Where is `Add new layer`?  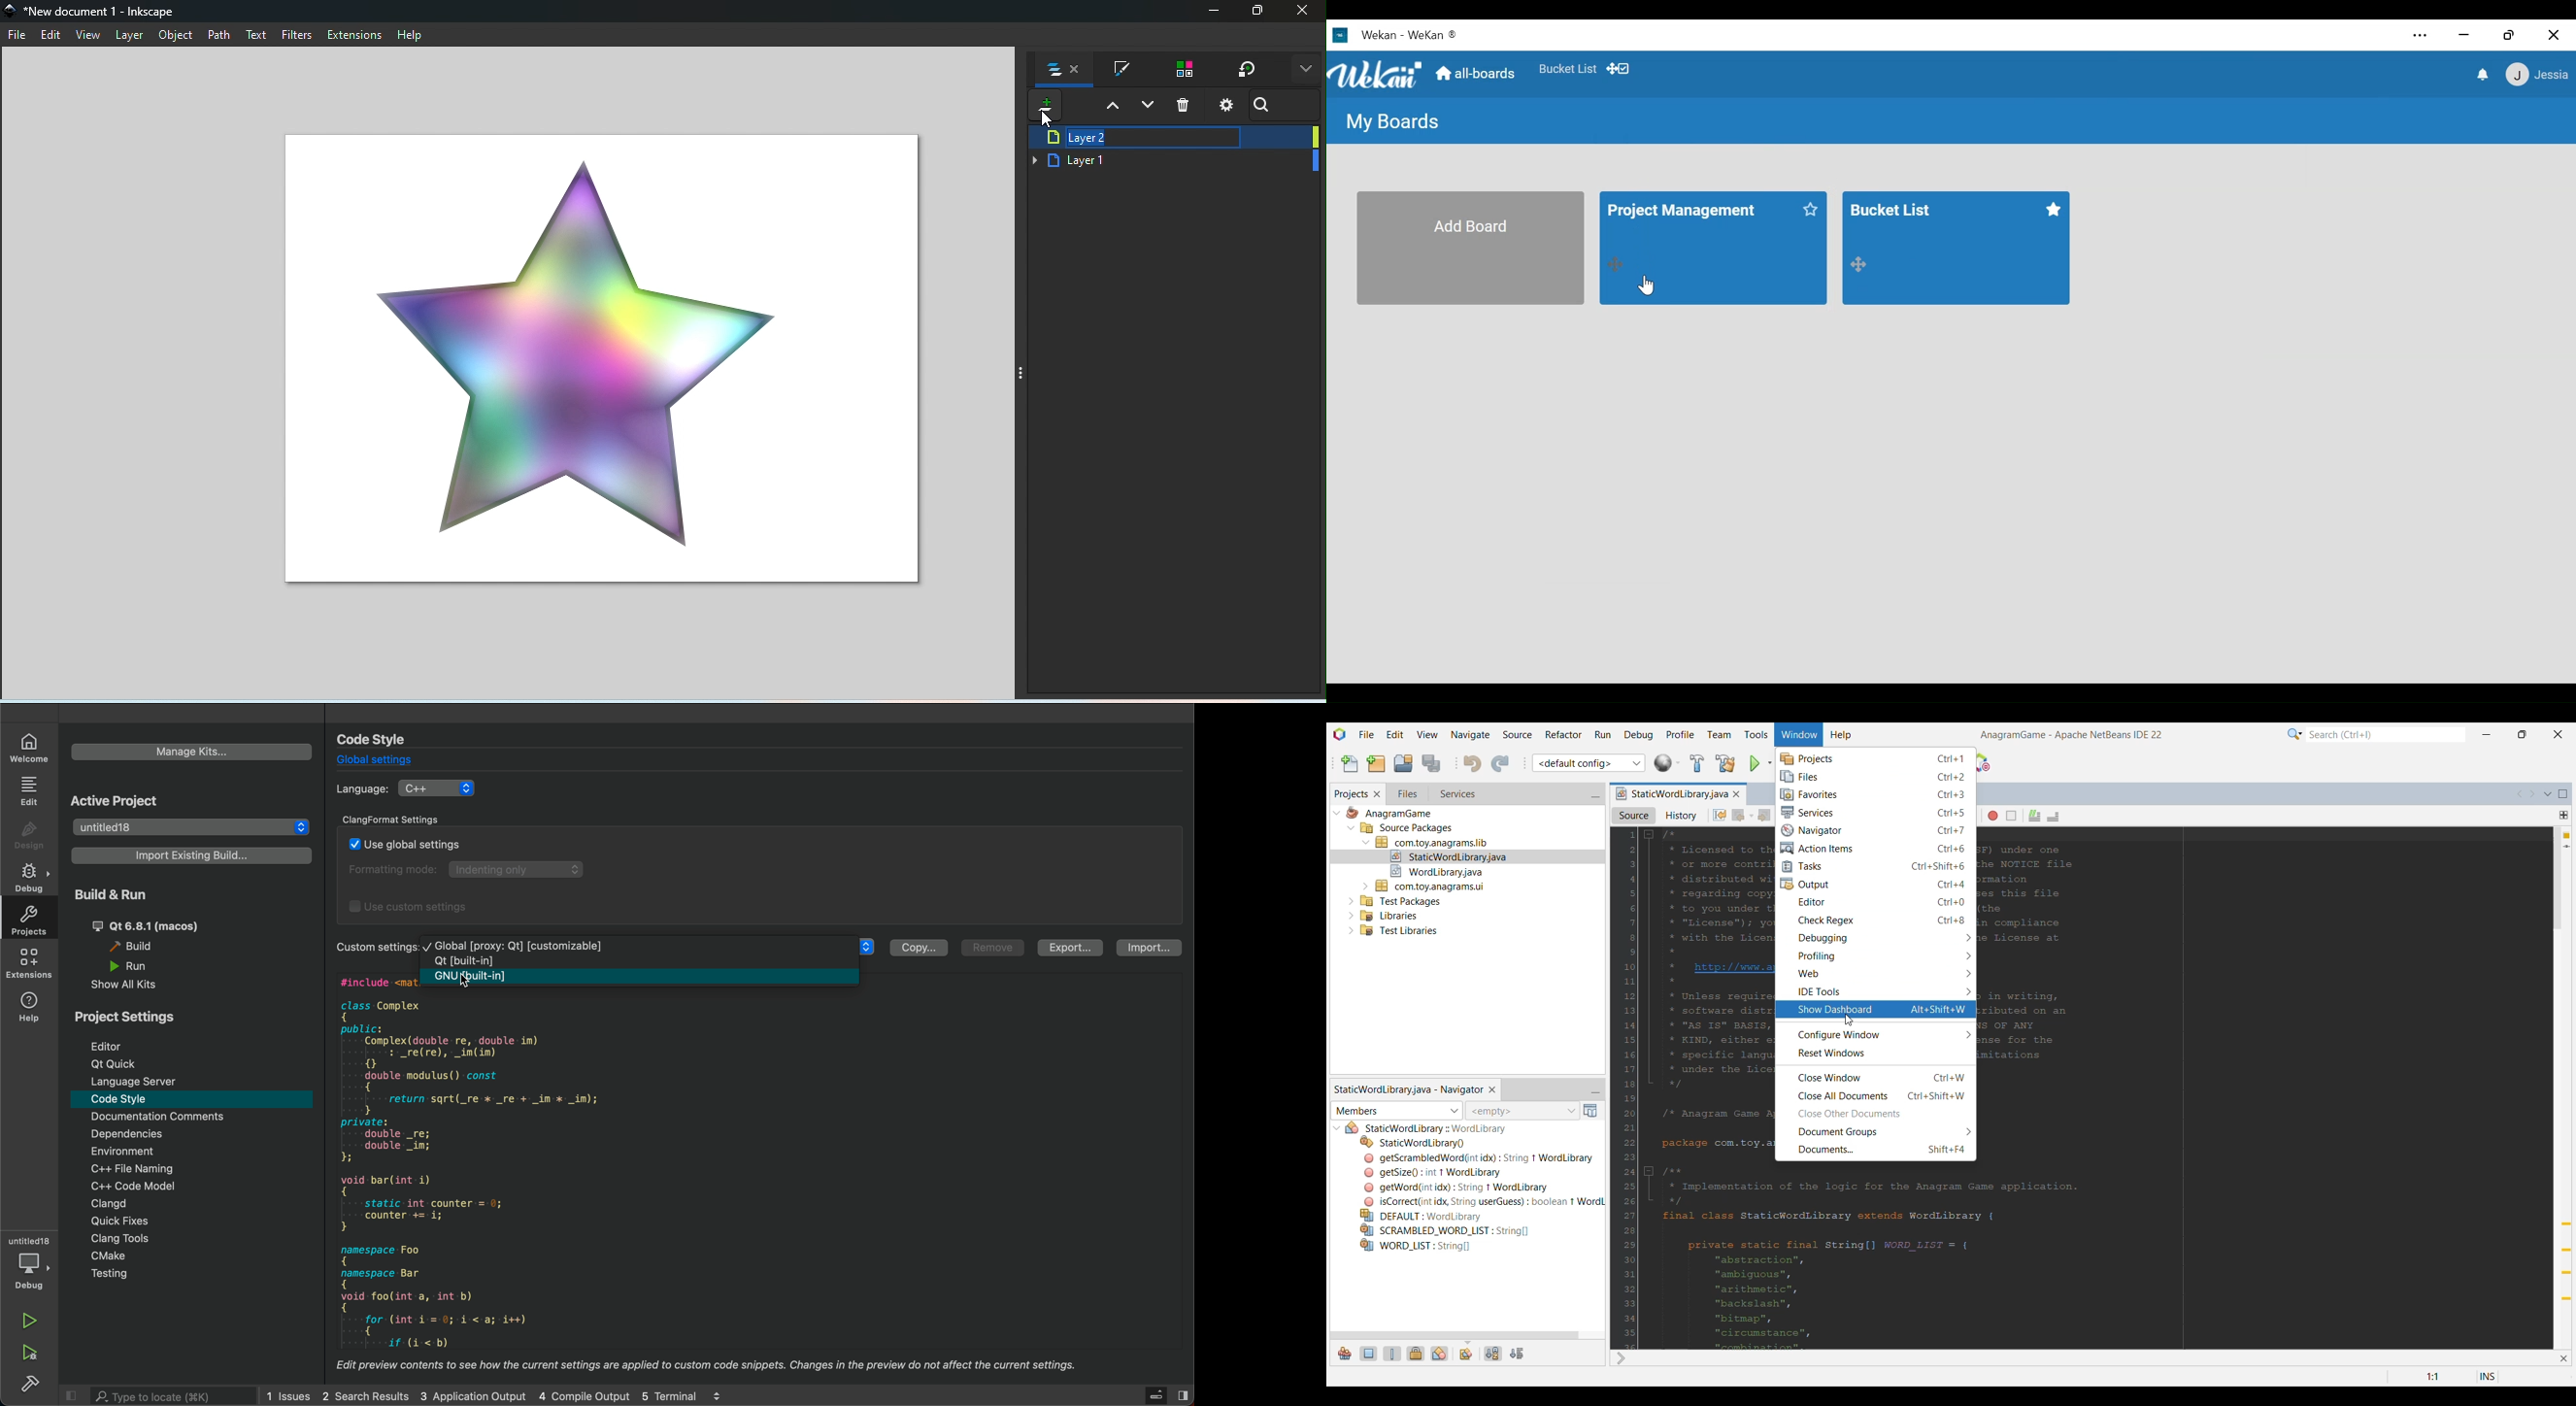 Add new layer is located at coordinates (1042, 108).